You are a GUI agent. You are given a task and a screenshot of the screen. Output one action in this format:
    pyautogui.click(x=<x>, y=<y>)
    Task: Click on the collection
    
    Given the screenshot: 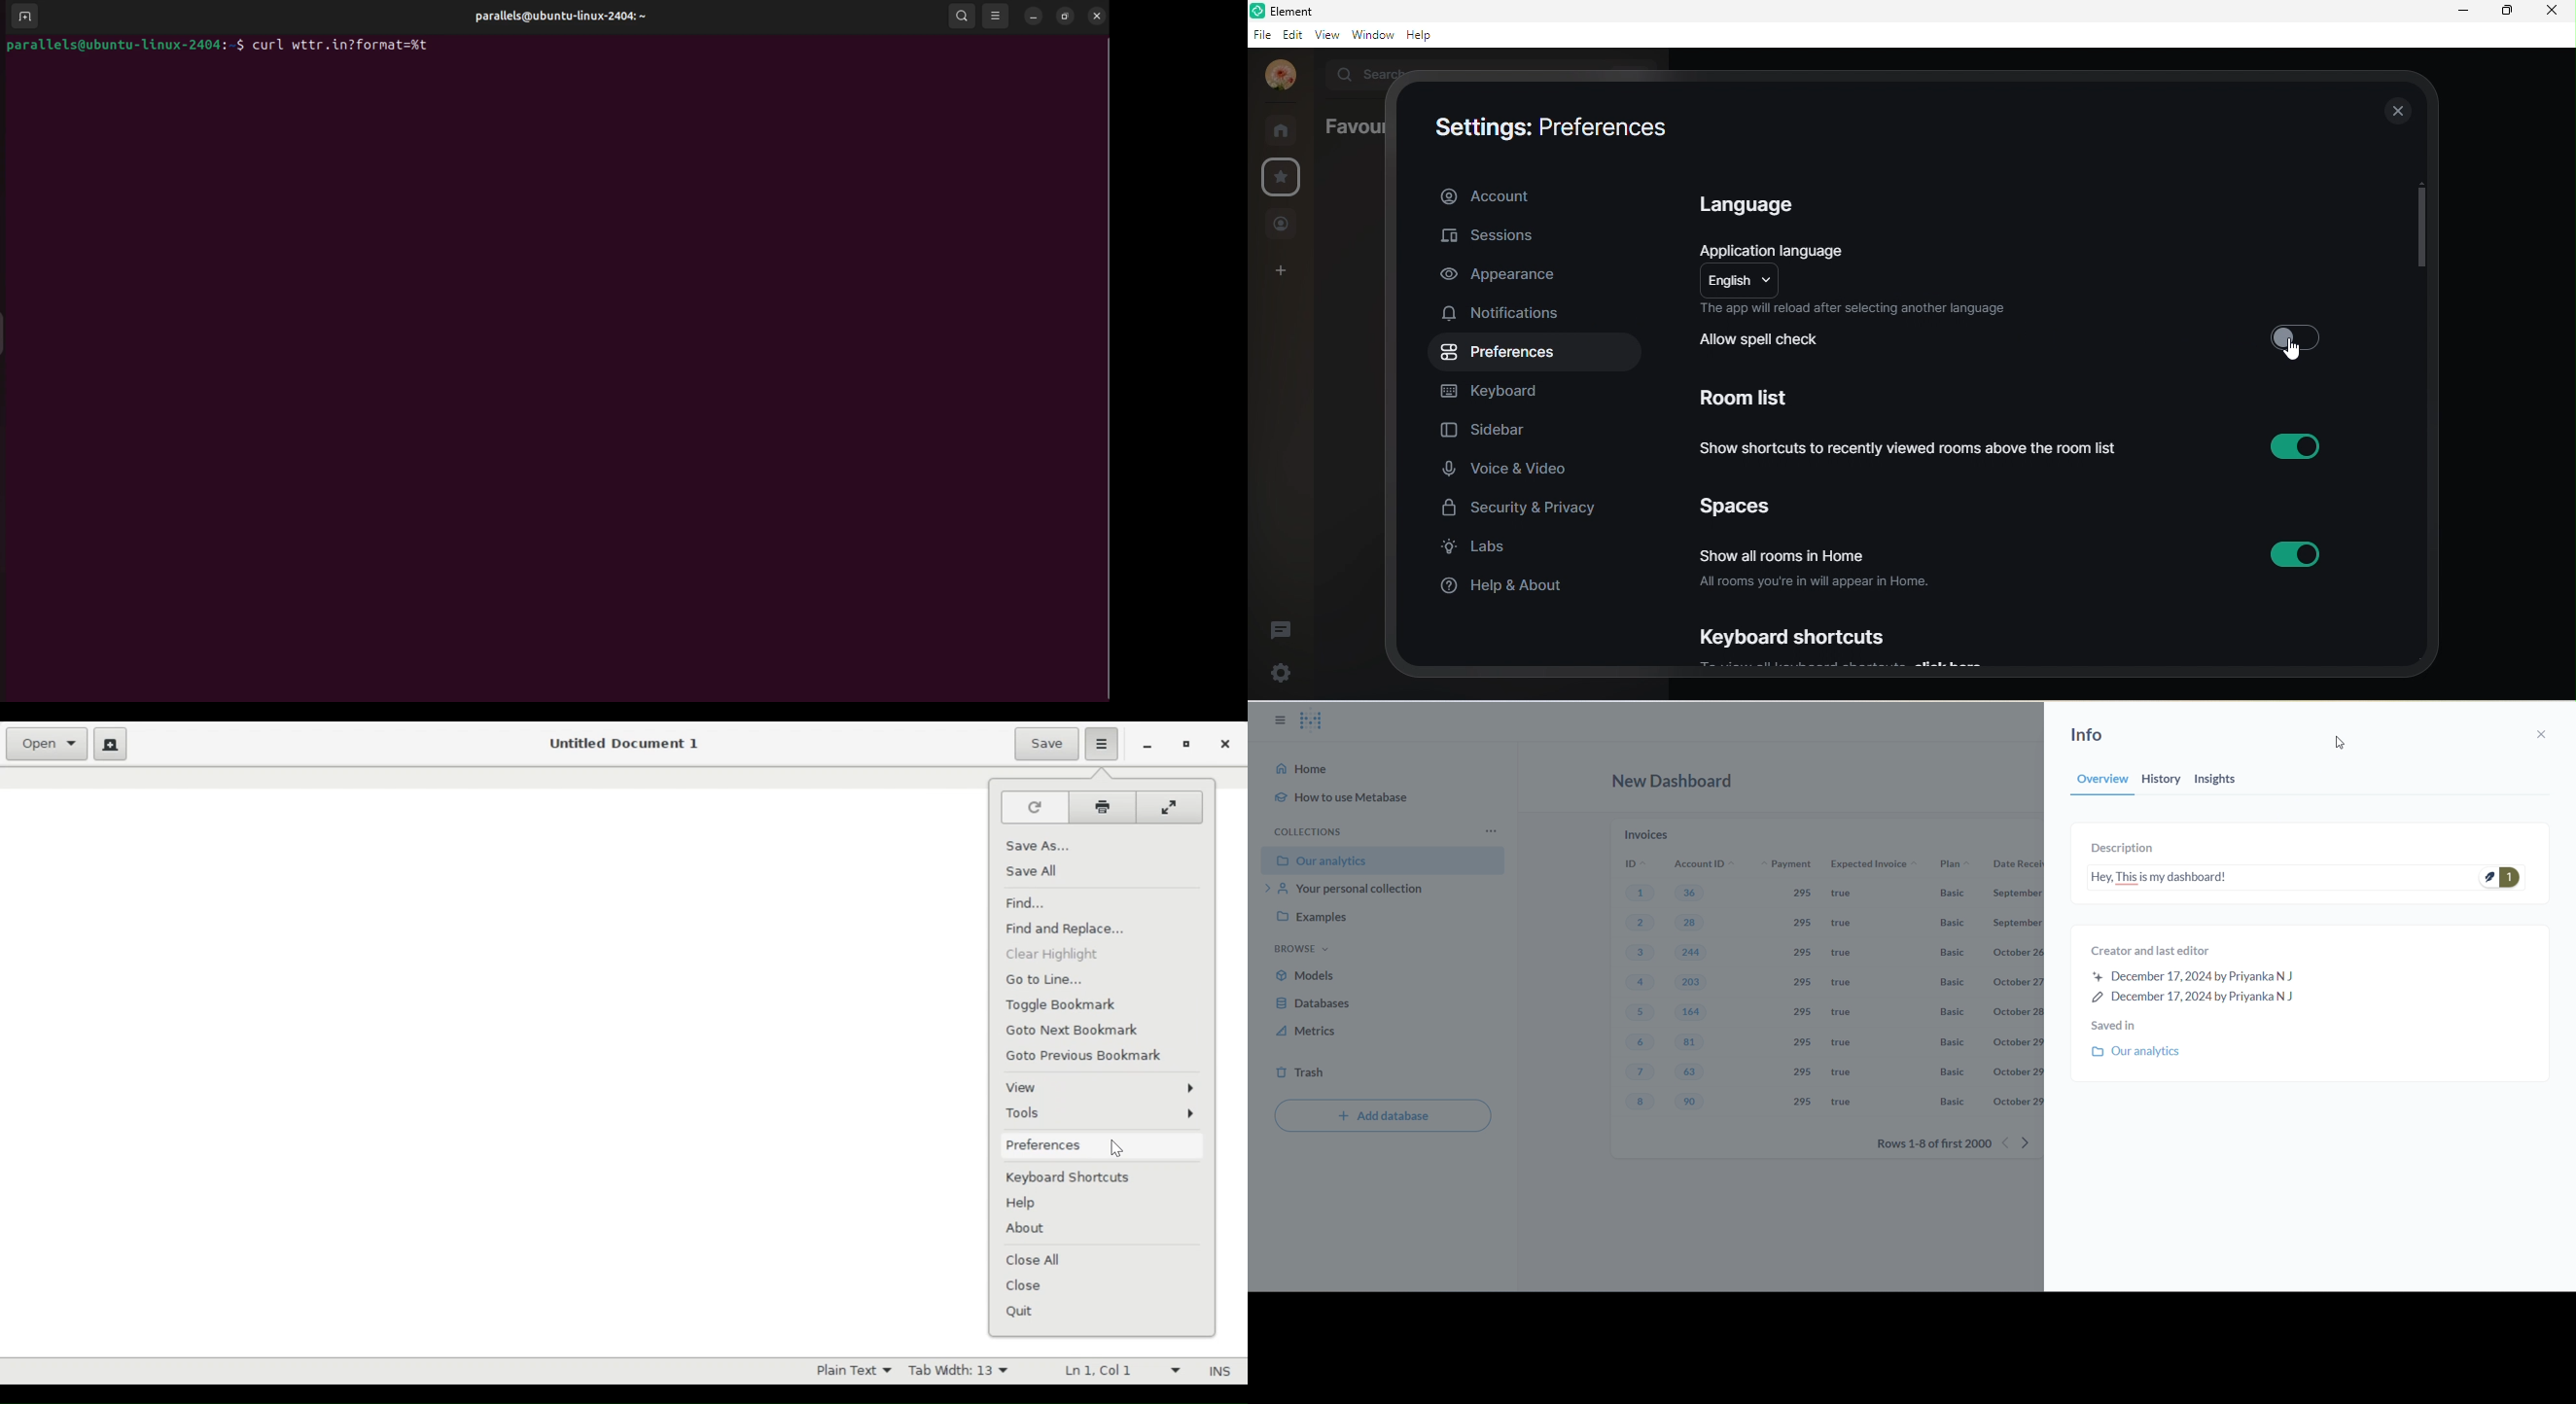 What is the action you would take?
    pyautogui.click(x=1312, y=830)
    